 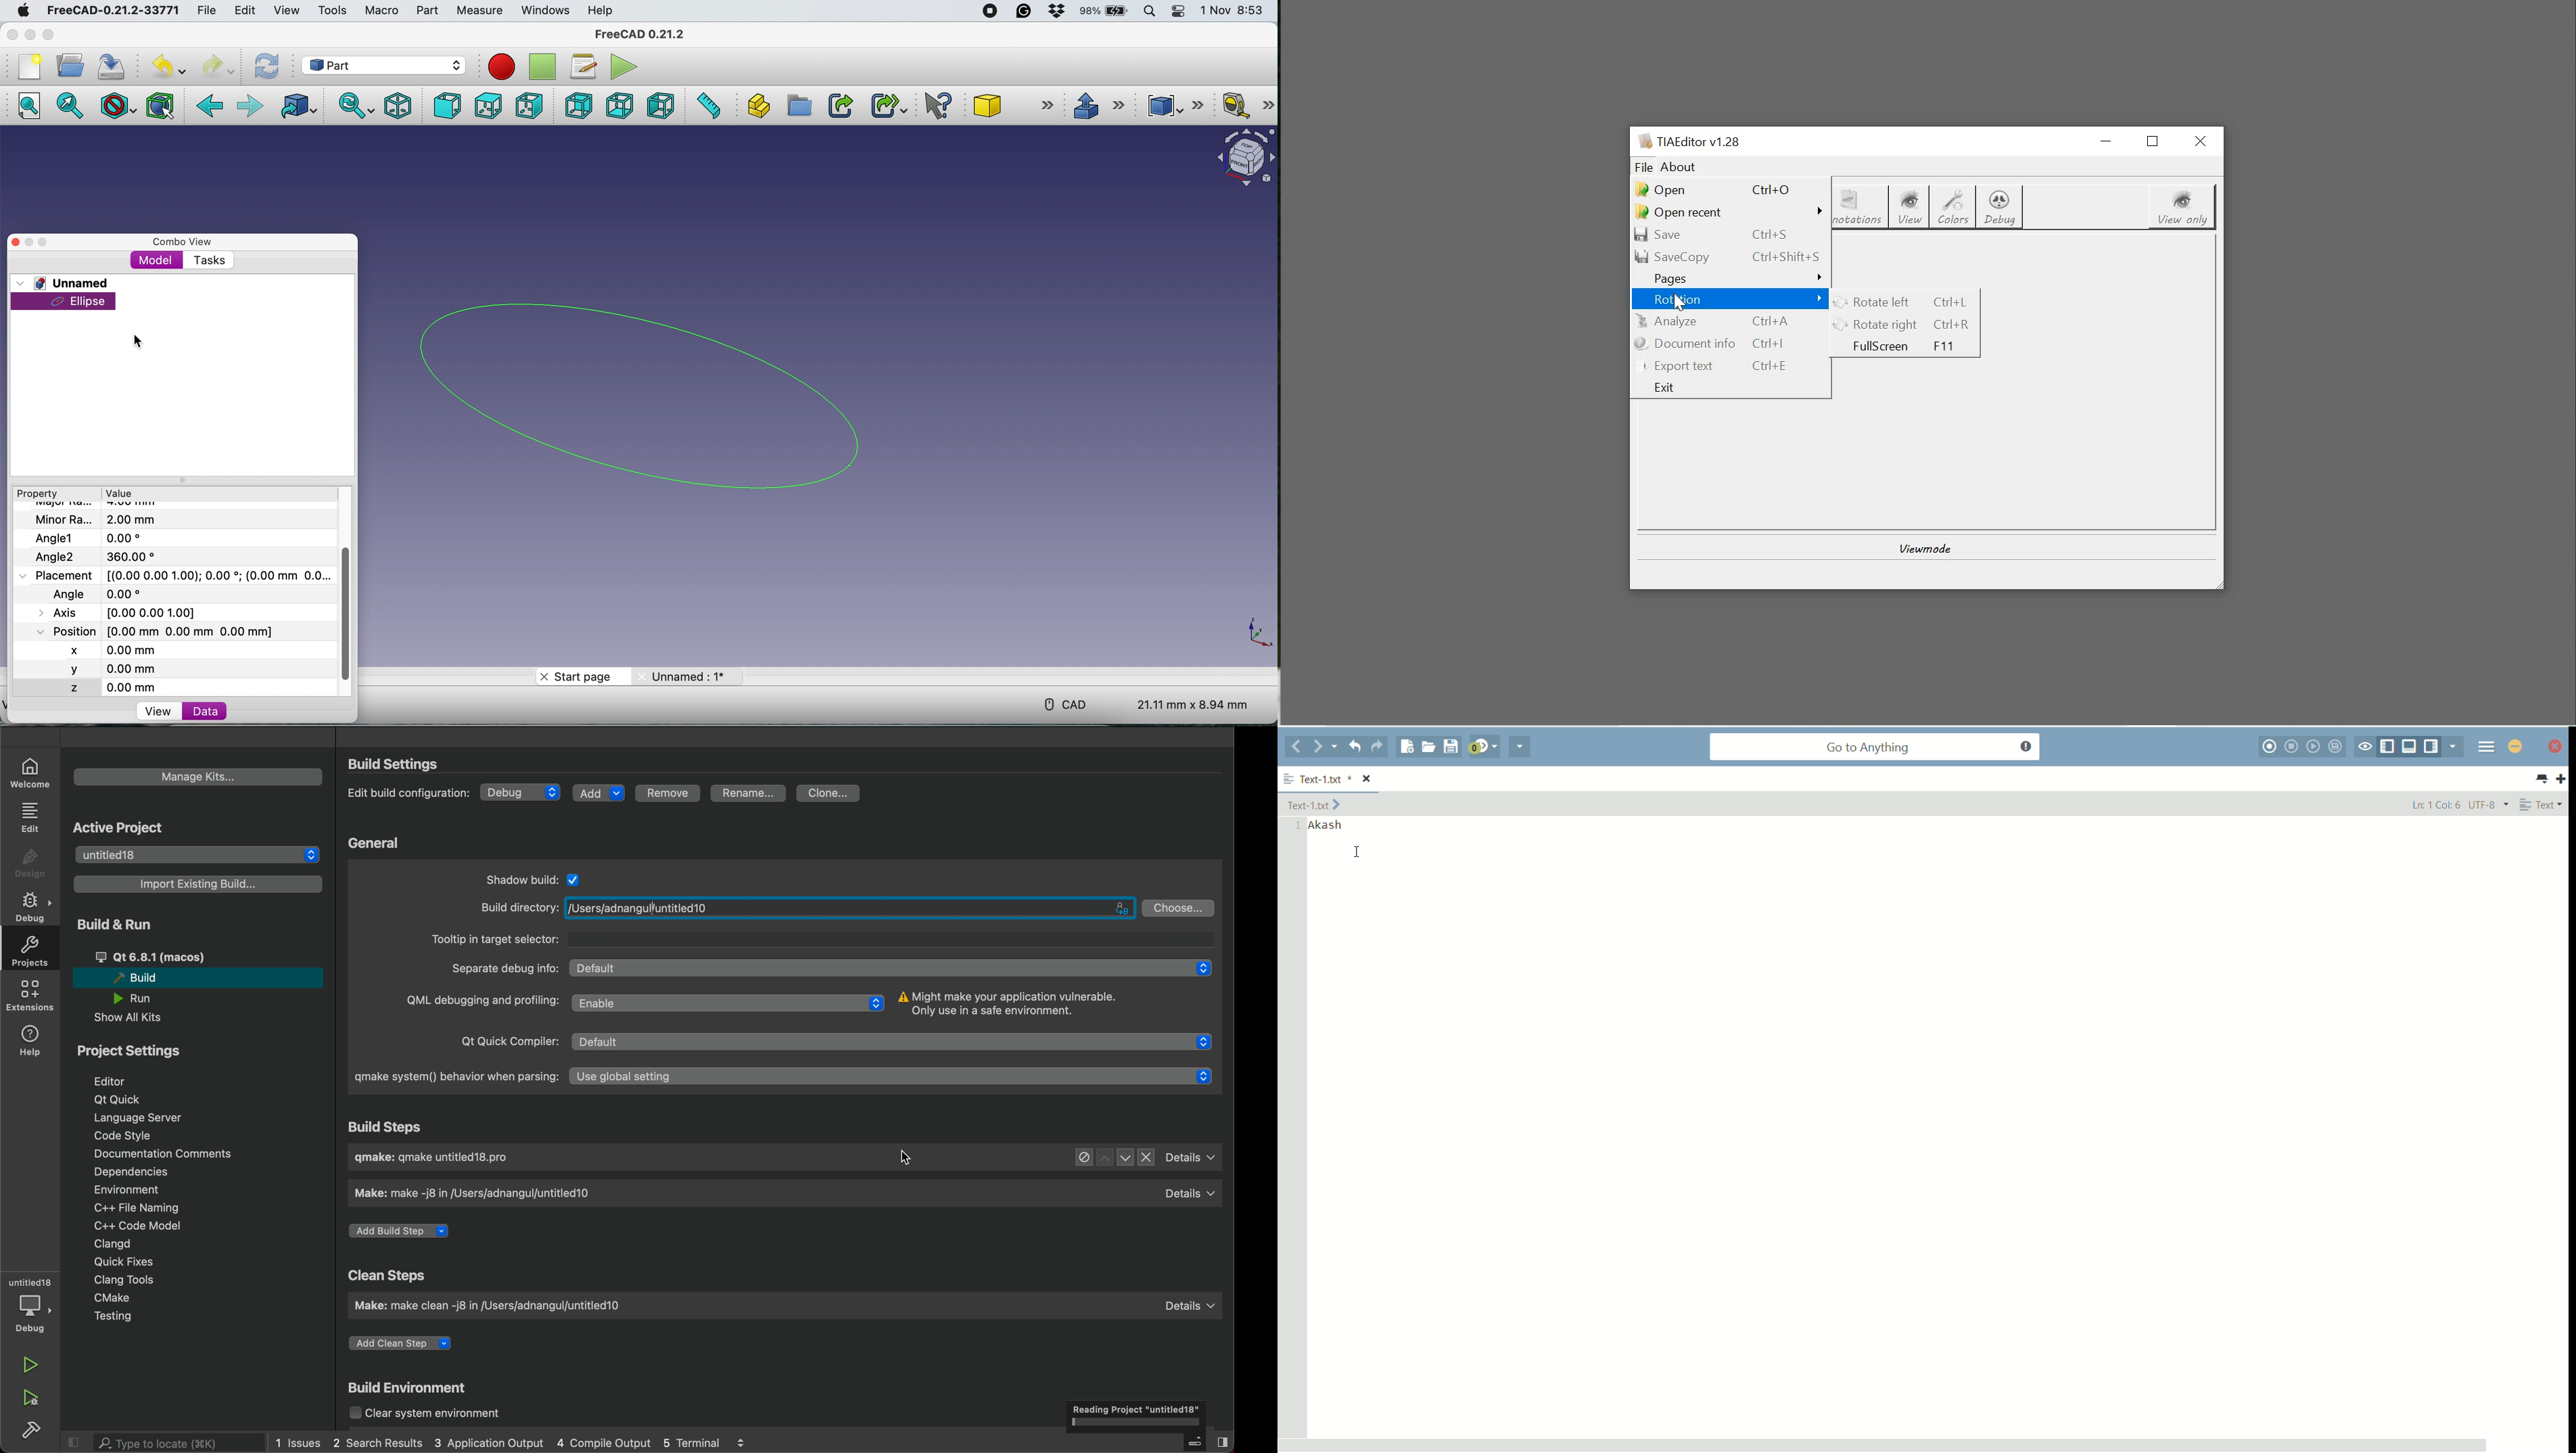 What do you see at coordinates (1104, 1158) in the screenshot?
I see `Previous` at bounding box center [1104, 1158].